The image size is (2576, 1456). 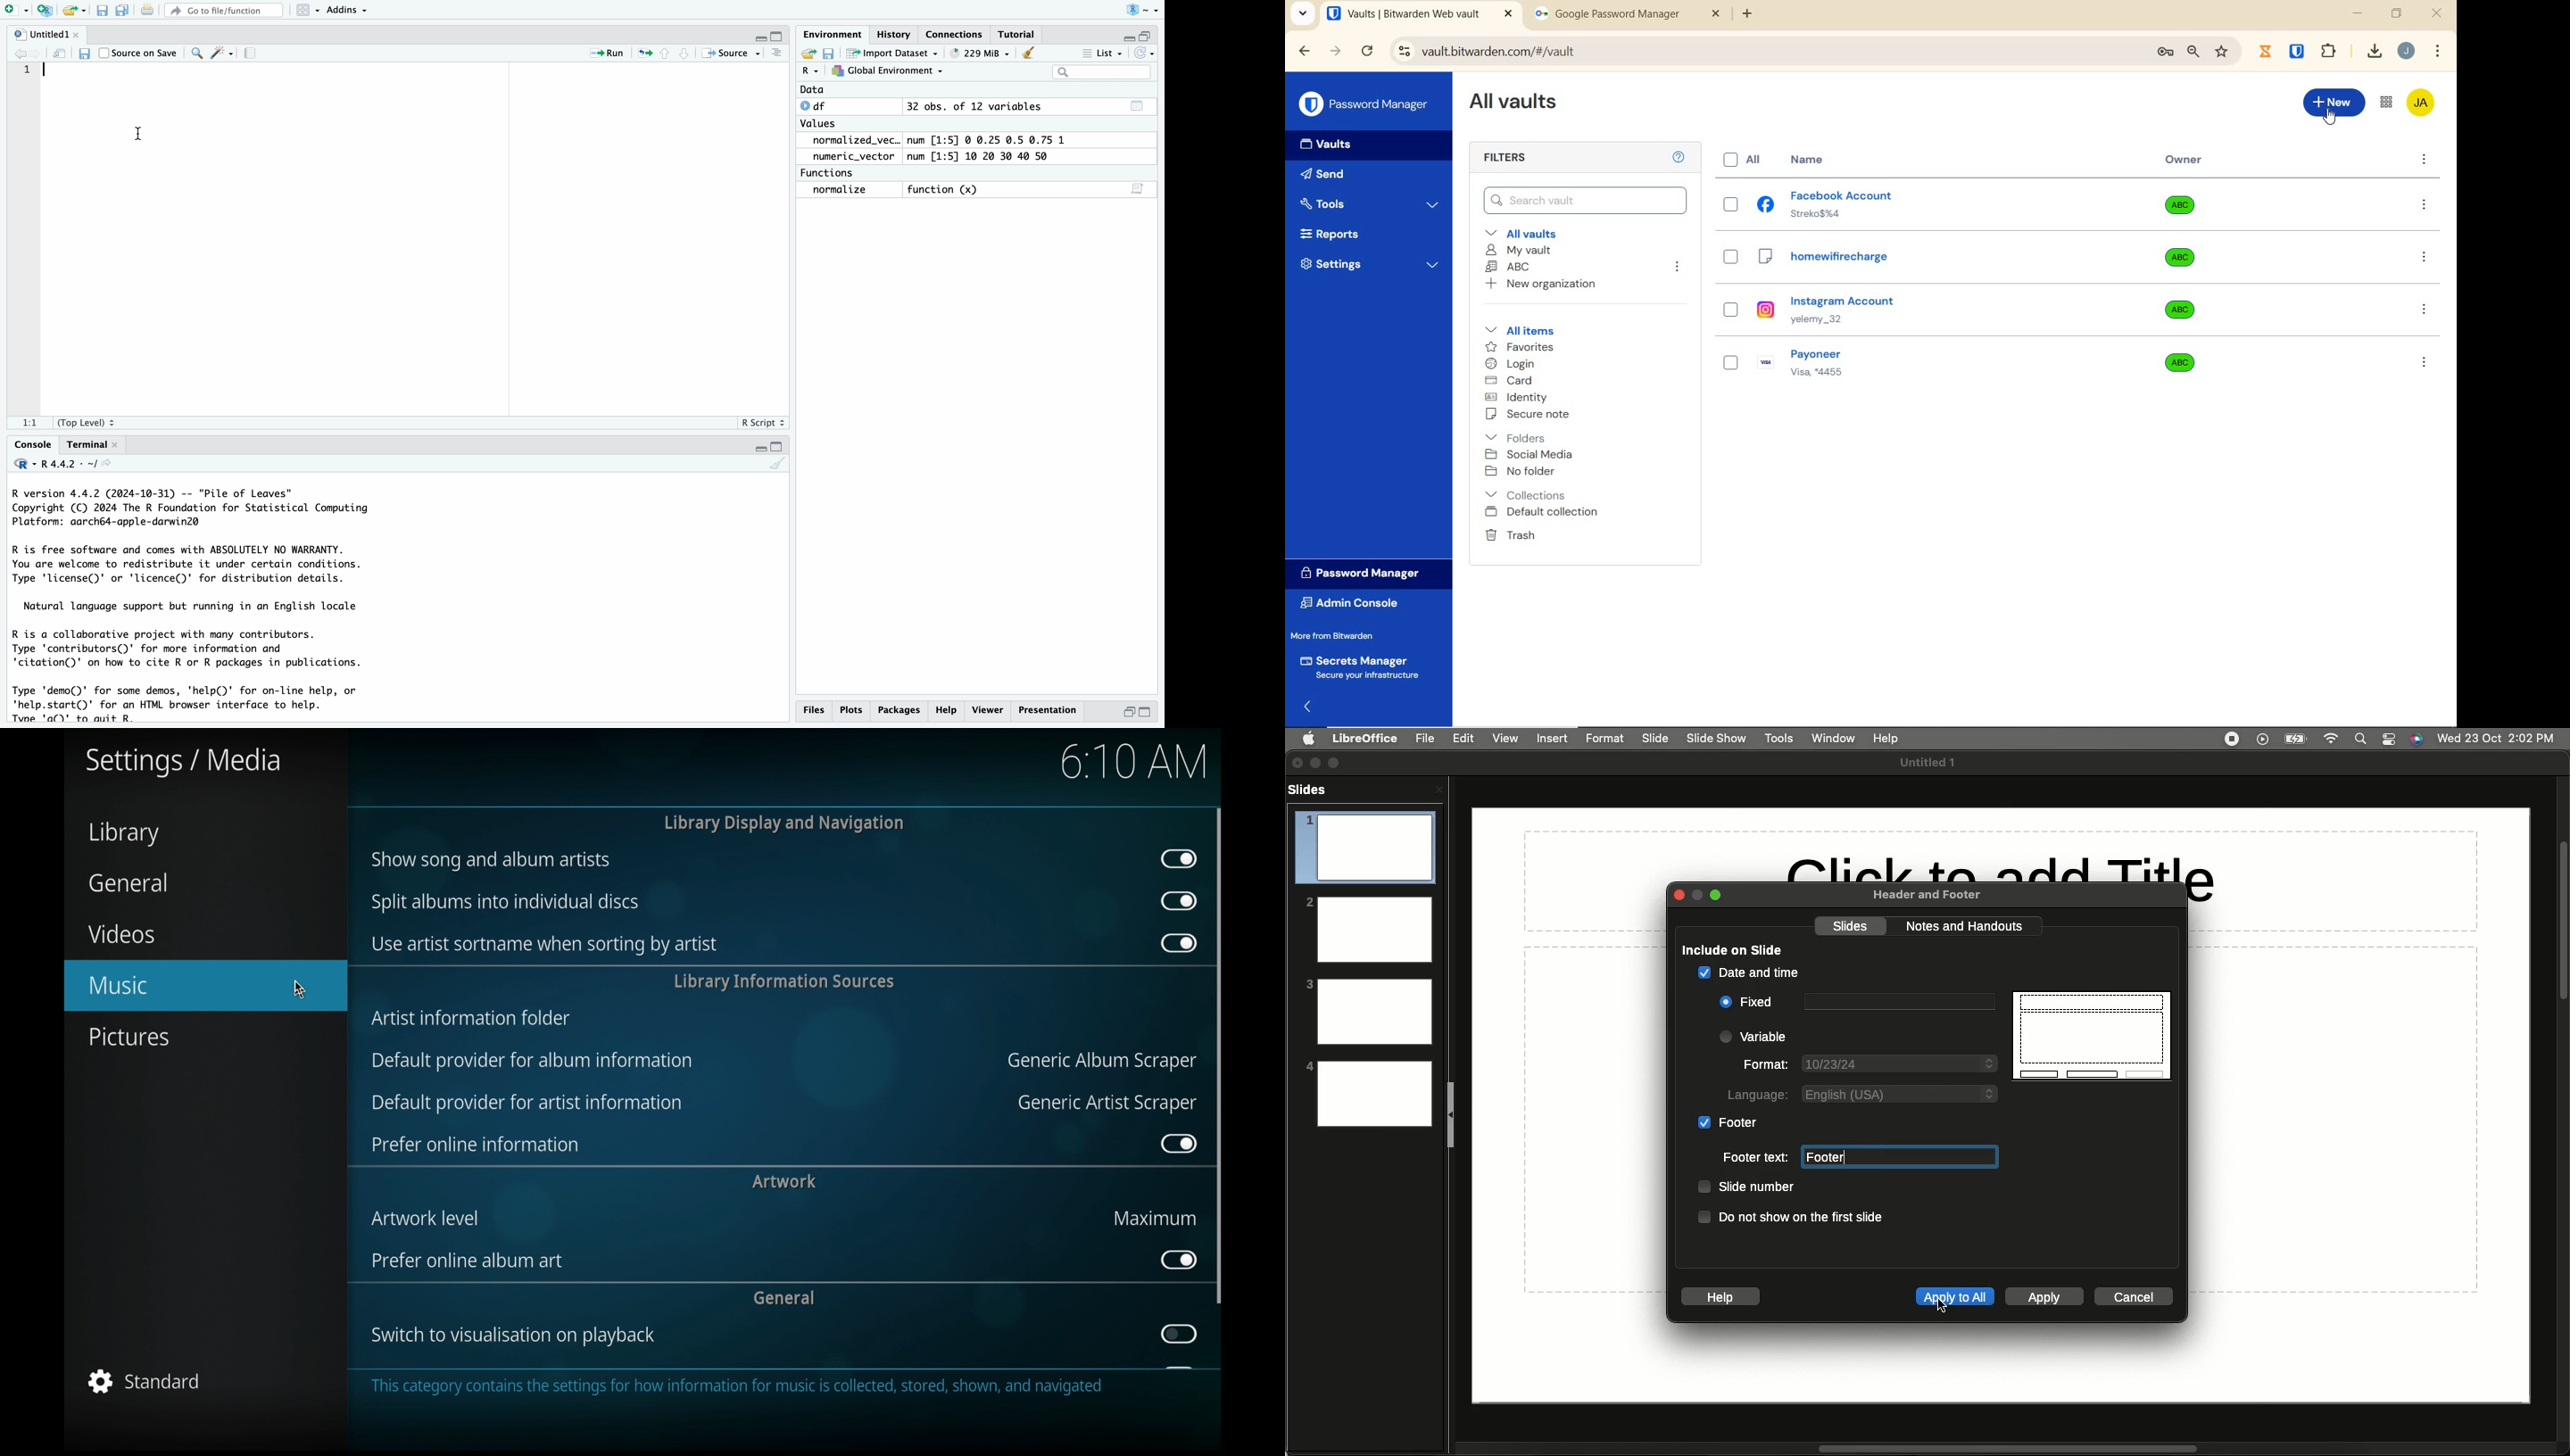 What do you see at coordinates (2334, 739) in the screenshot?
I see `Internet` at bounding box center [2334, 739].